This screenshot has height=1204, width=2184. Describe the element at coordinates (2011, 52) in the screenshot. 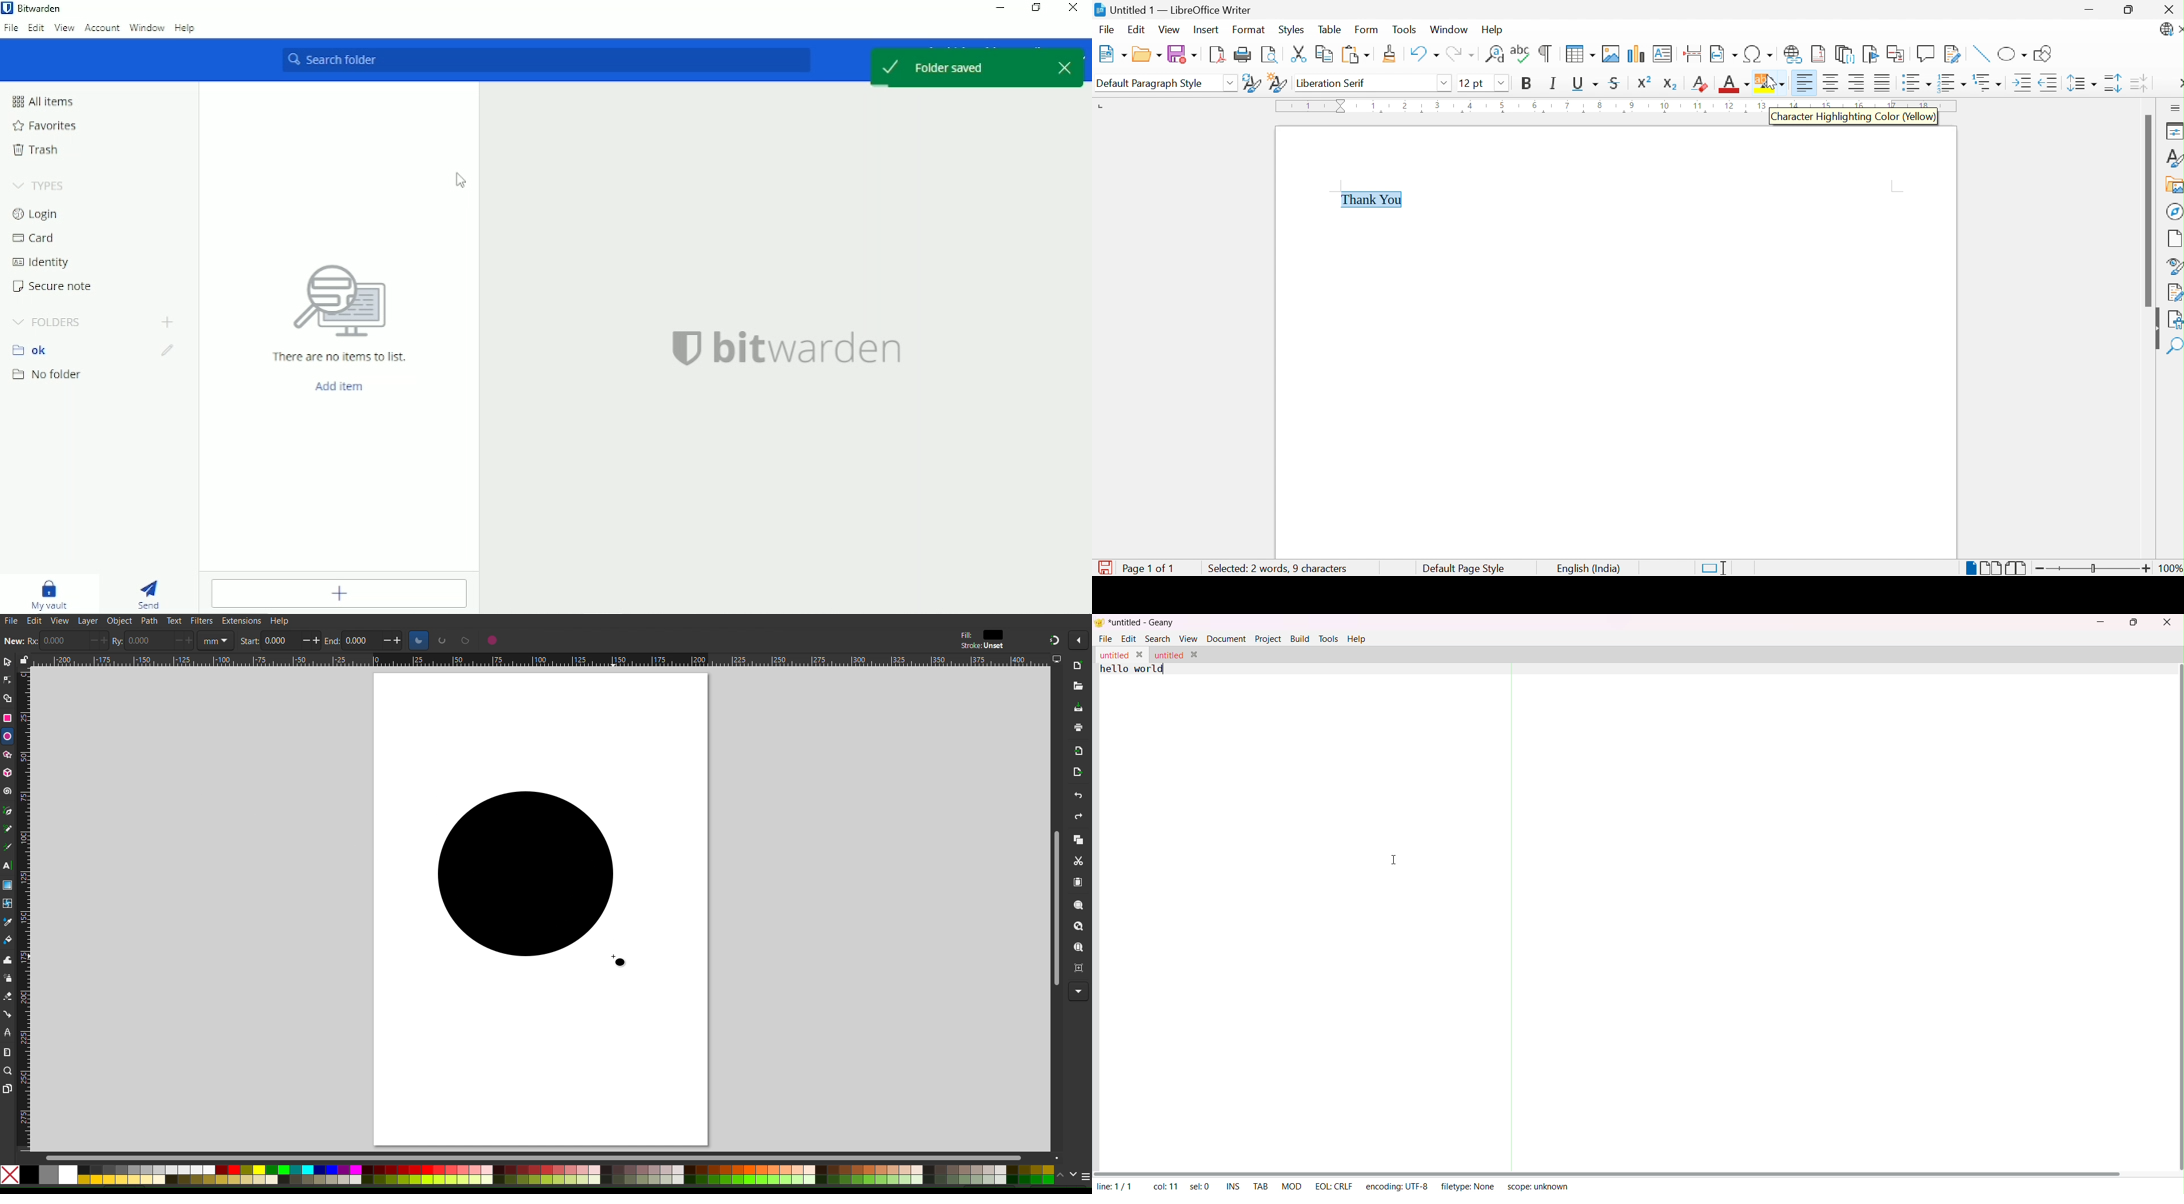

I see `Basic Shapes` at that location.